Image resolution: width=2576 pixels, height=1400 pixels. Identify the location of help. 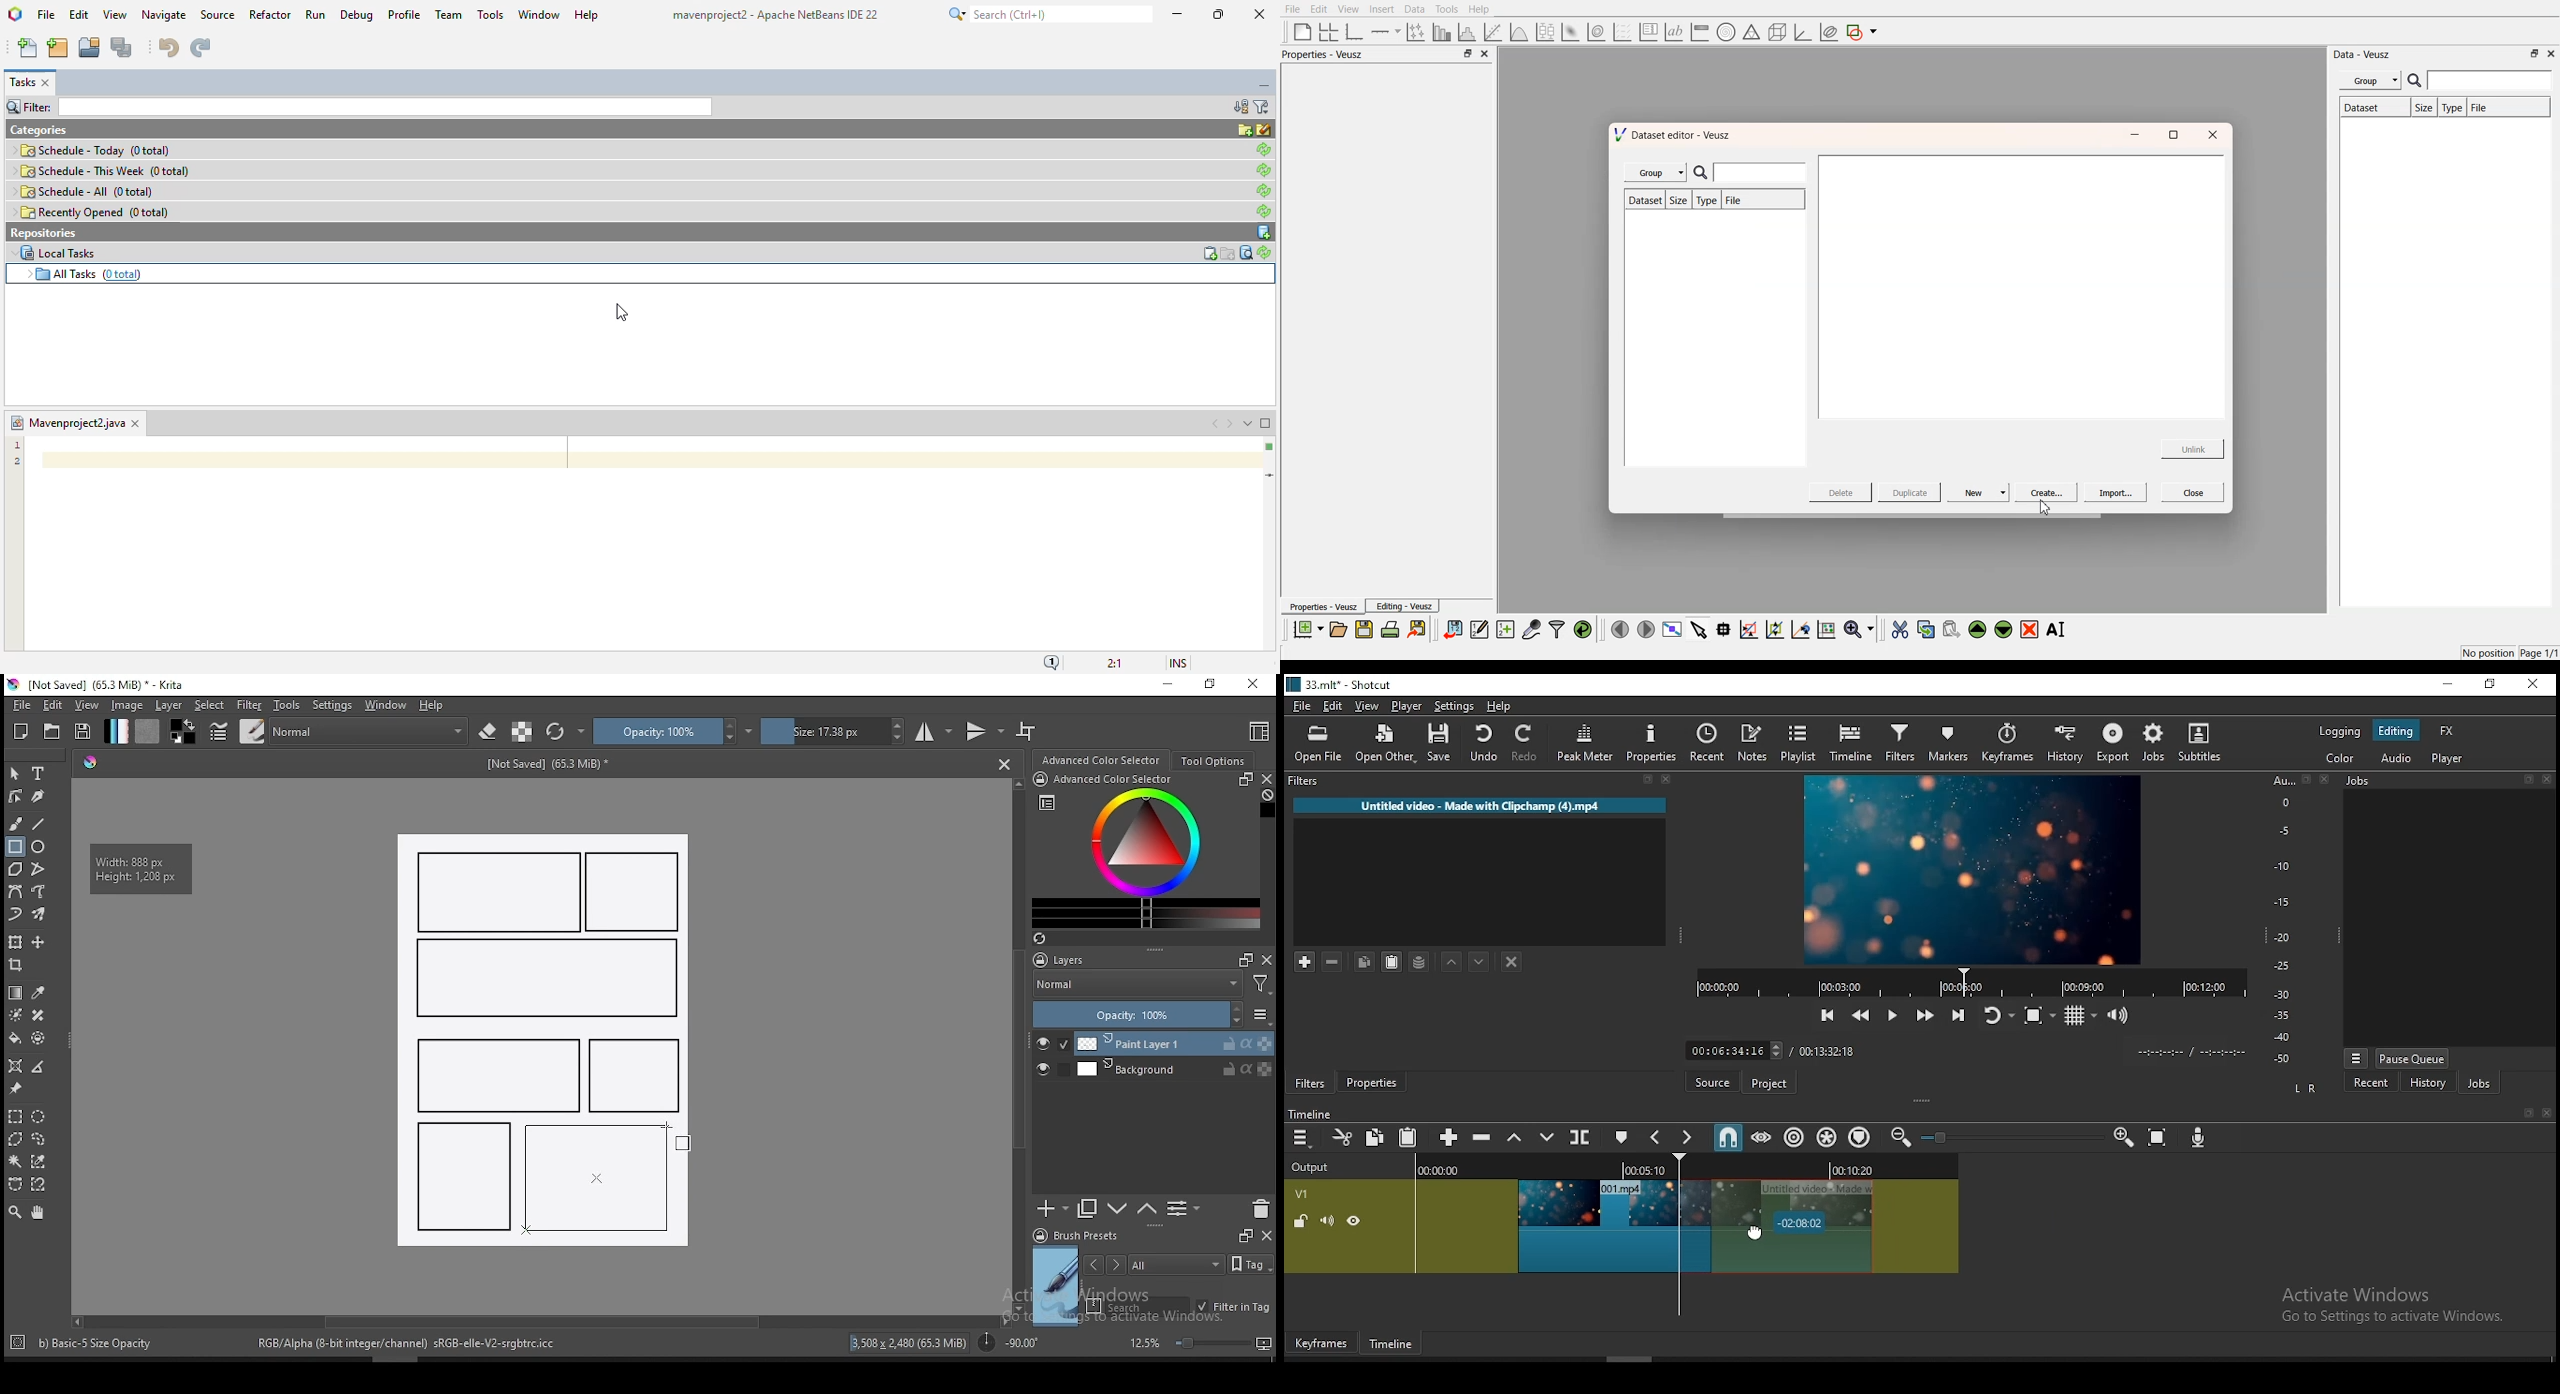
(1496, 706).